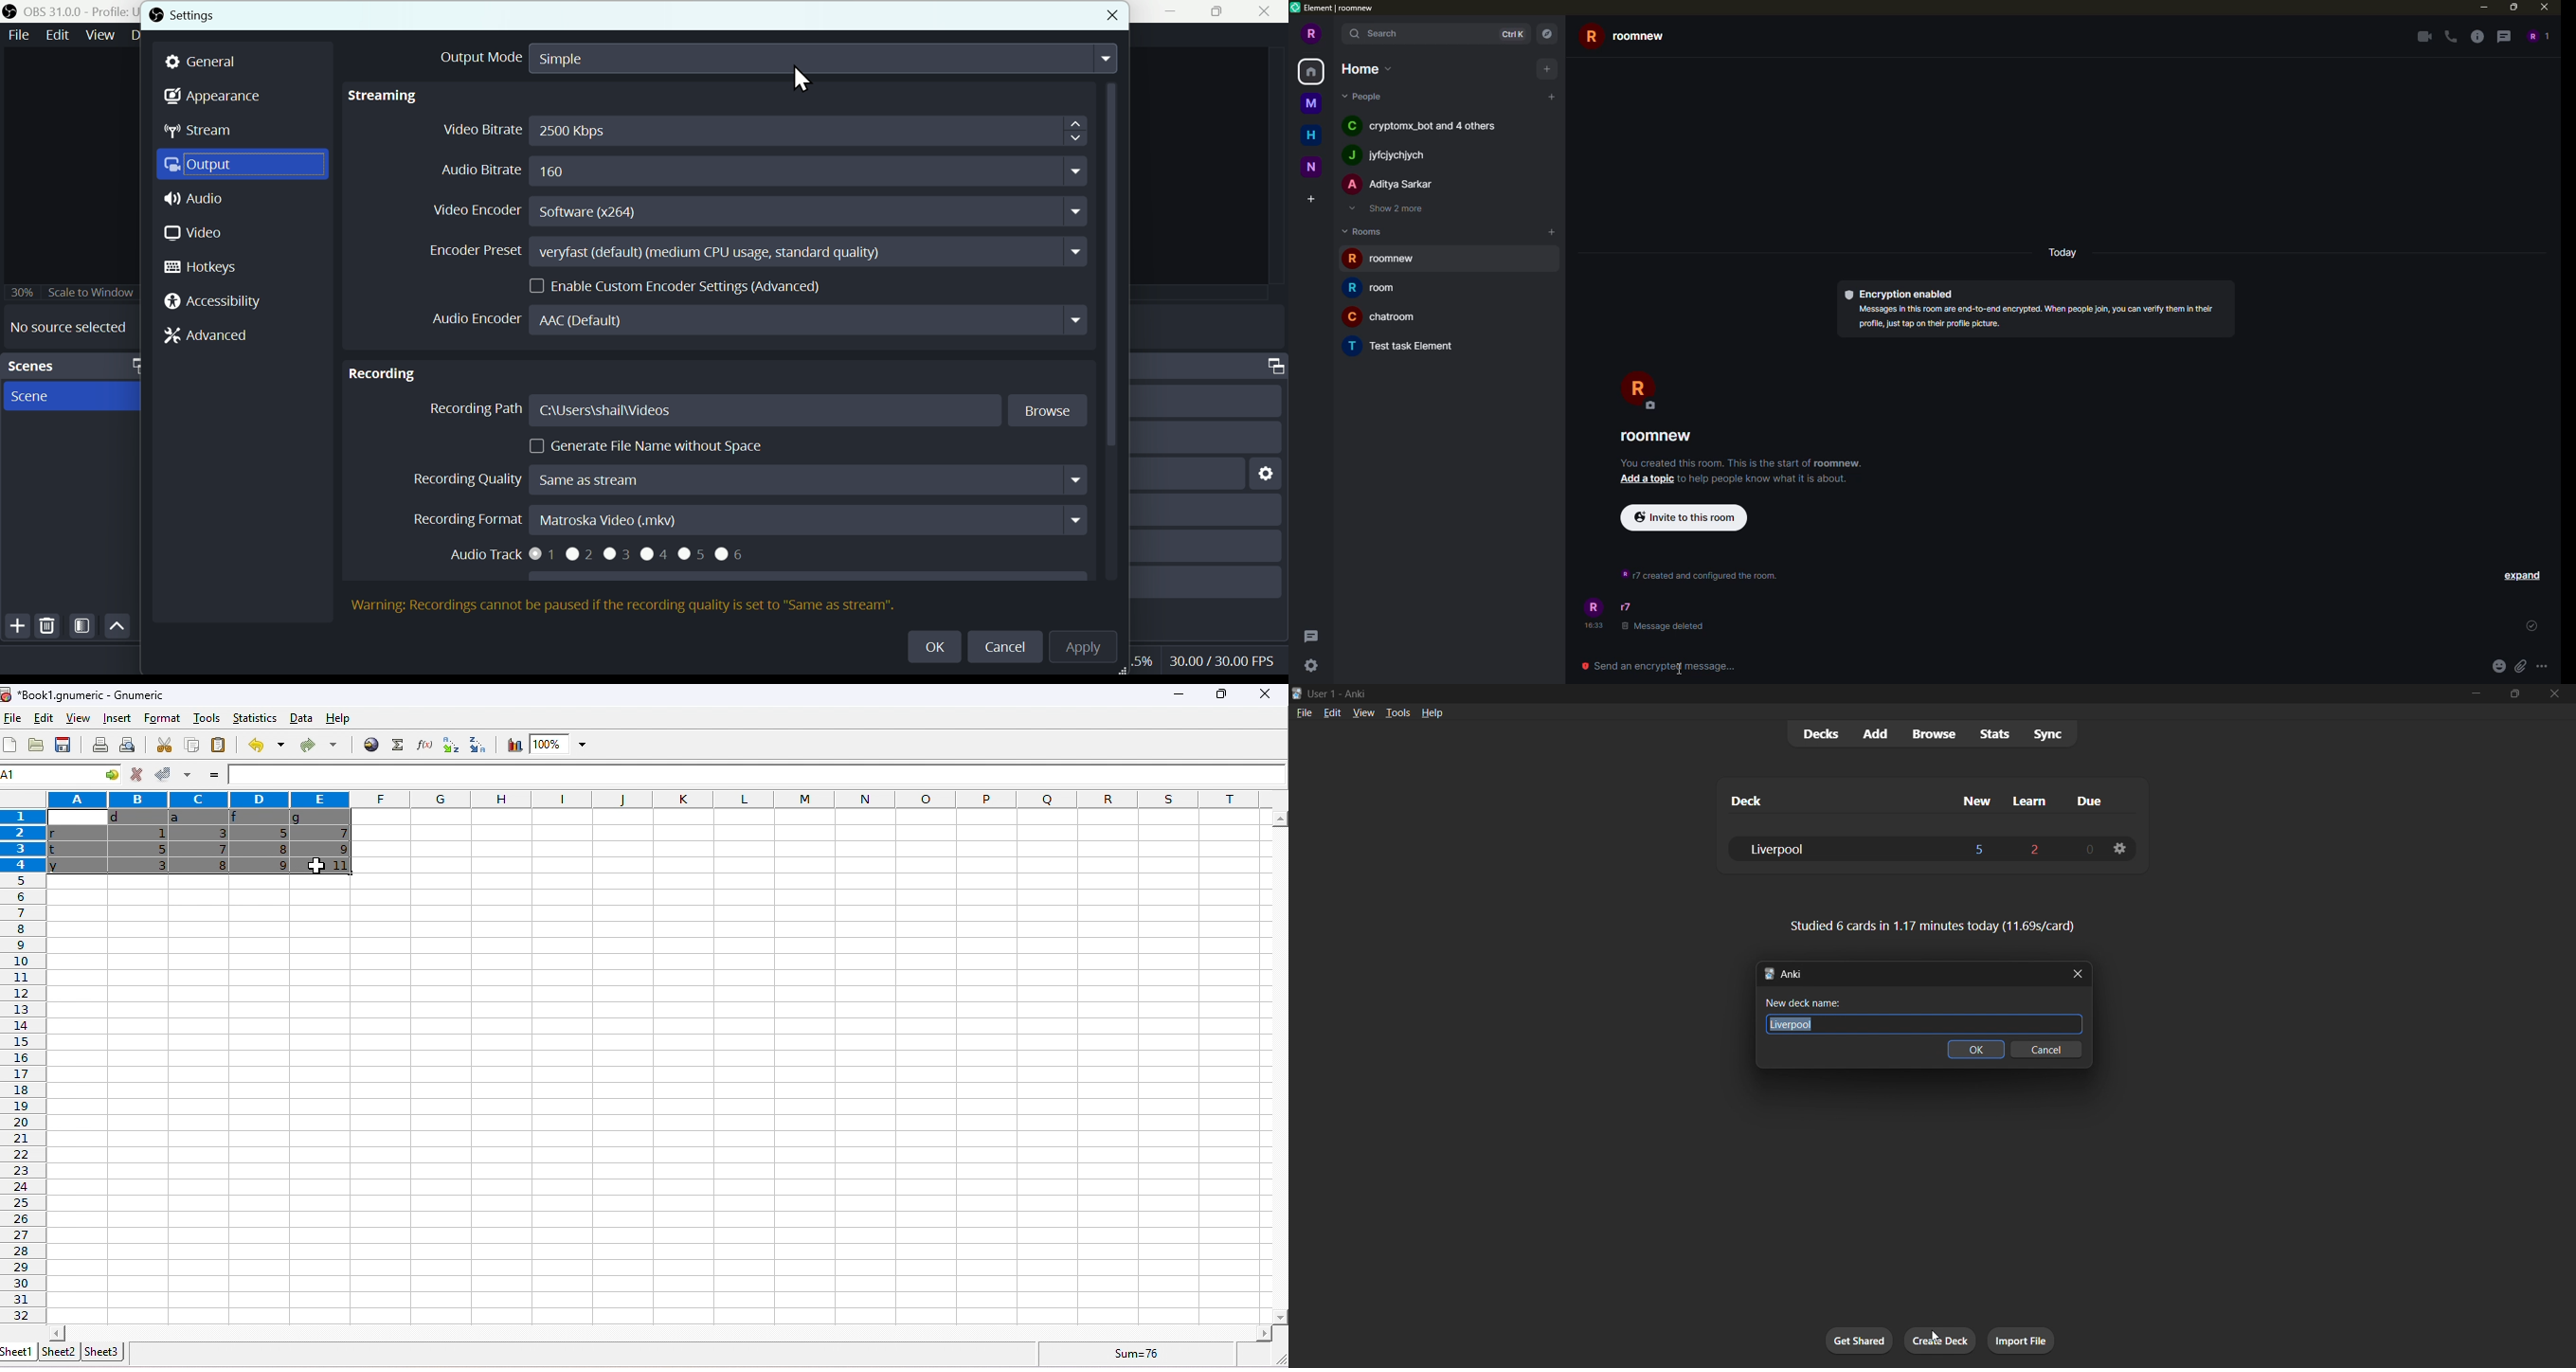 Image resolution: width=2576 pixels, height=1372 pixels. What do you see at coordinates (215, 95) in the screenshot?
I see `Appearance` at bounding box center [215, 95].